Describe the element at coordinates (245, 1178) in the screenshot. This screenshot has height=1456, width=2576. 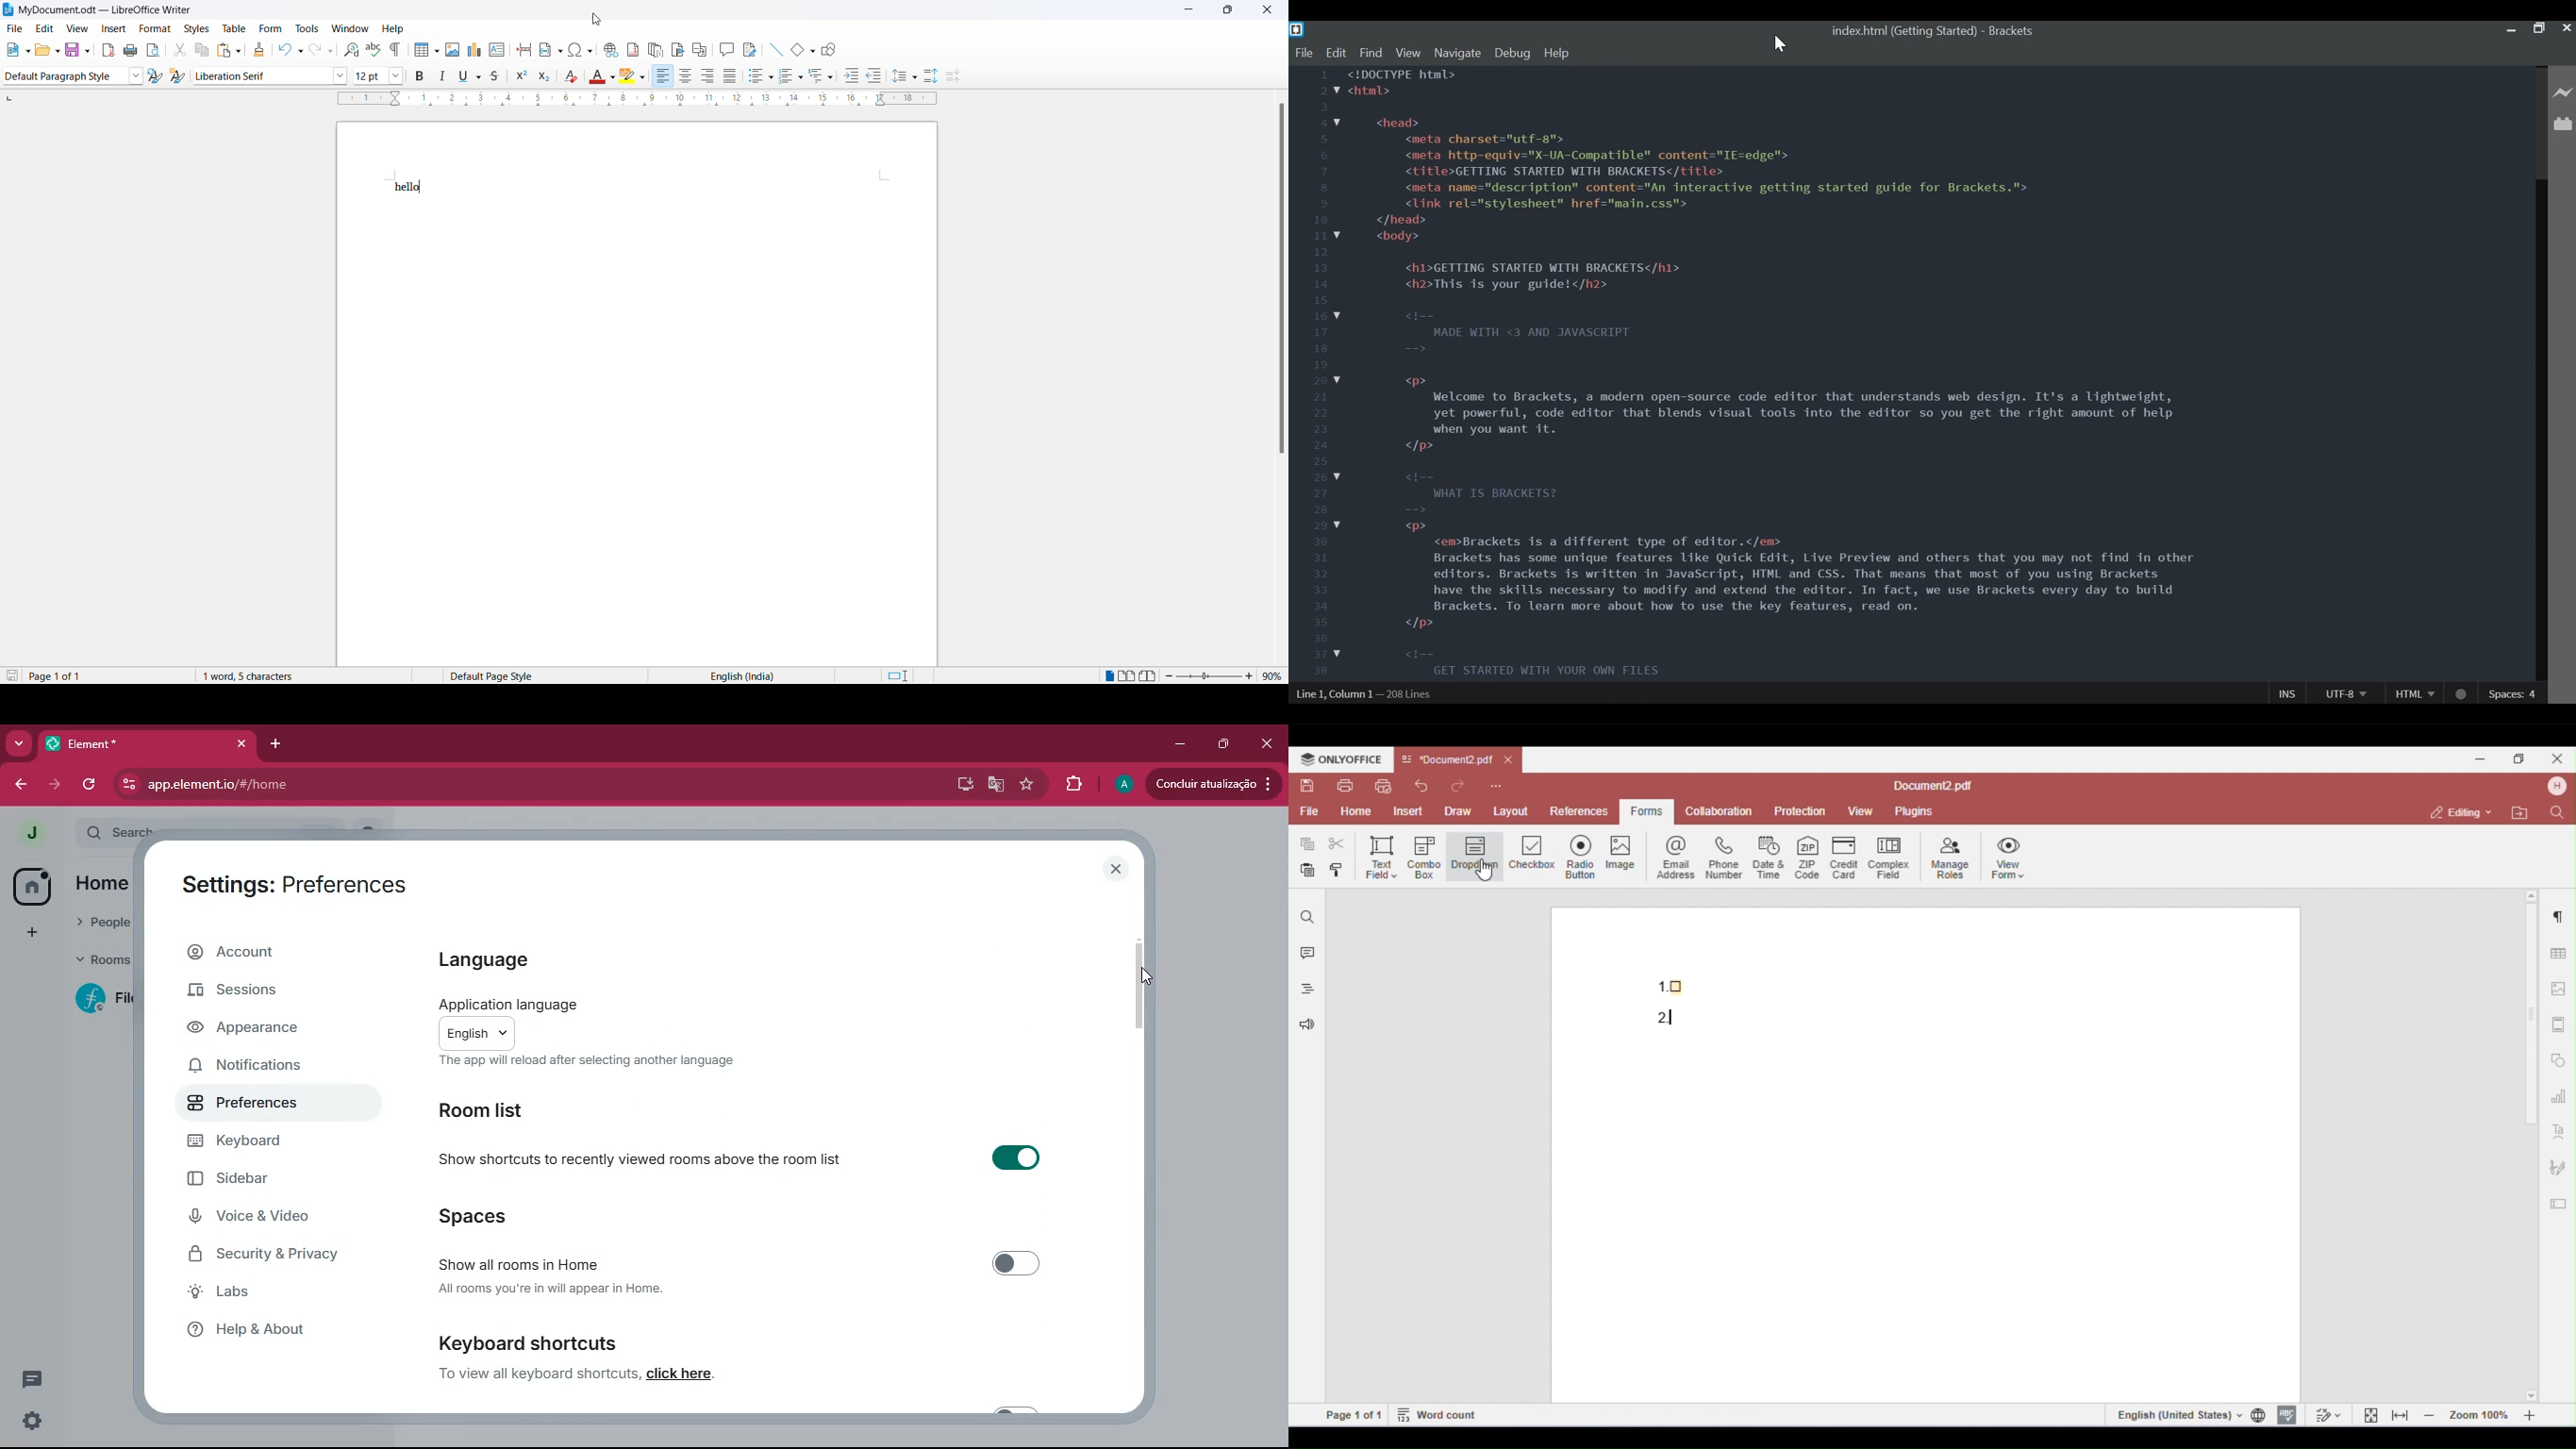
I see `sidebar` at that location.